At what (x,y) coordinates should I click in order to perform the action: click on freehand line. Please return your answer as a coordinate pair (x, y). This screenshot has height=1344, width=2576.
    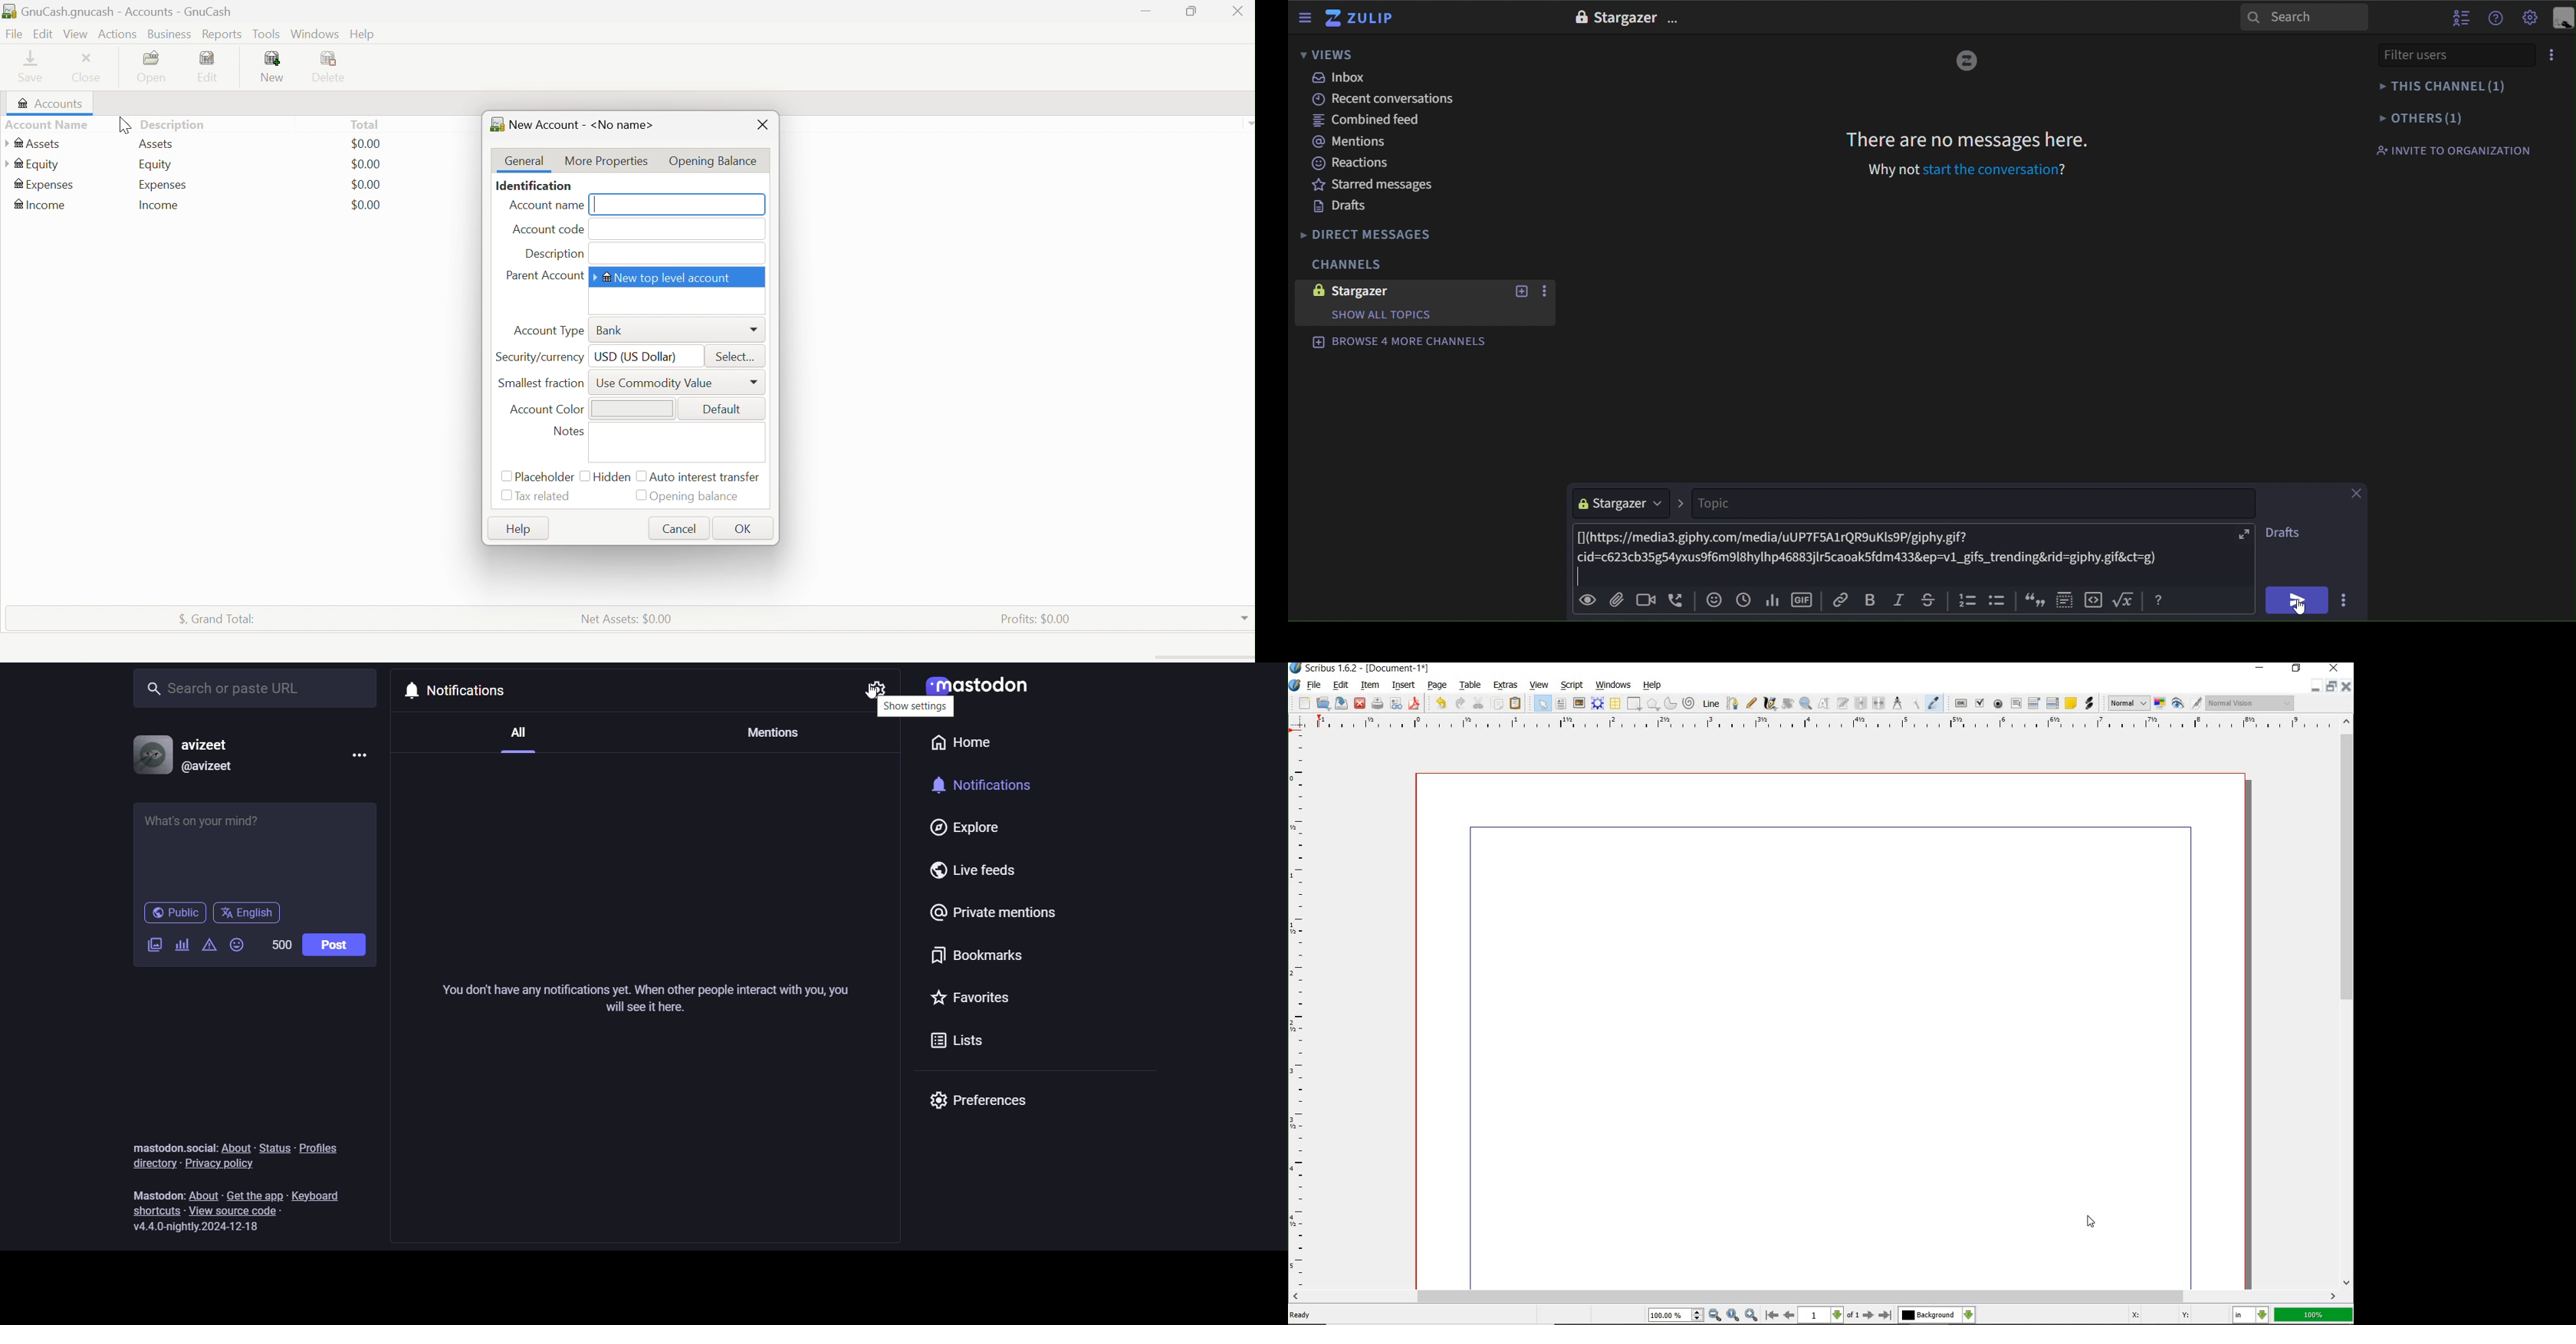
    Looking at the image, I should click on (1752, 703).